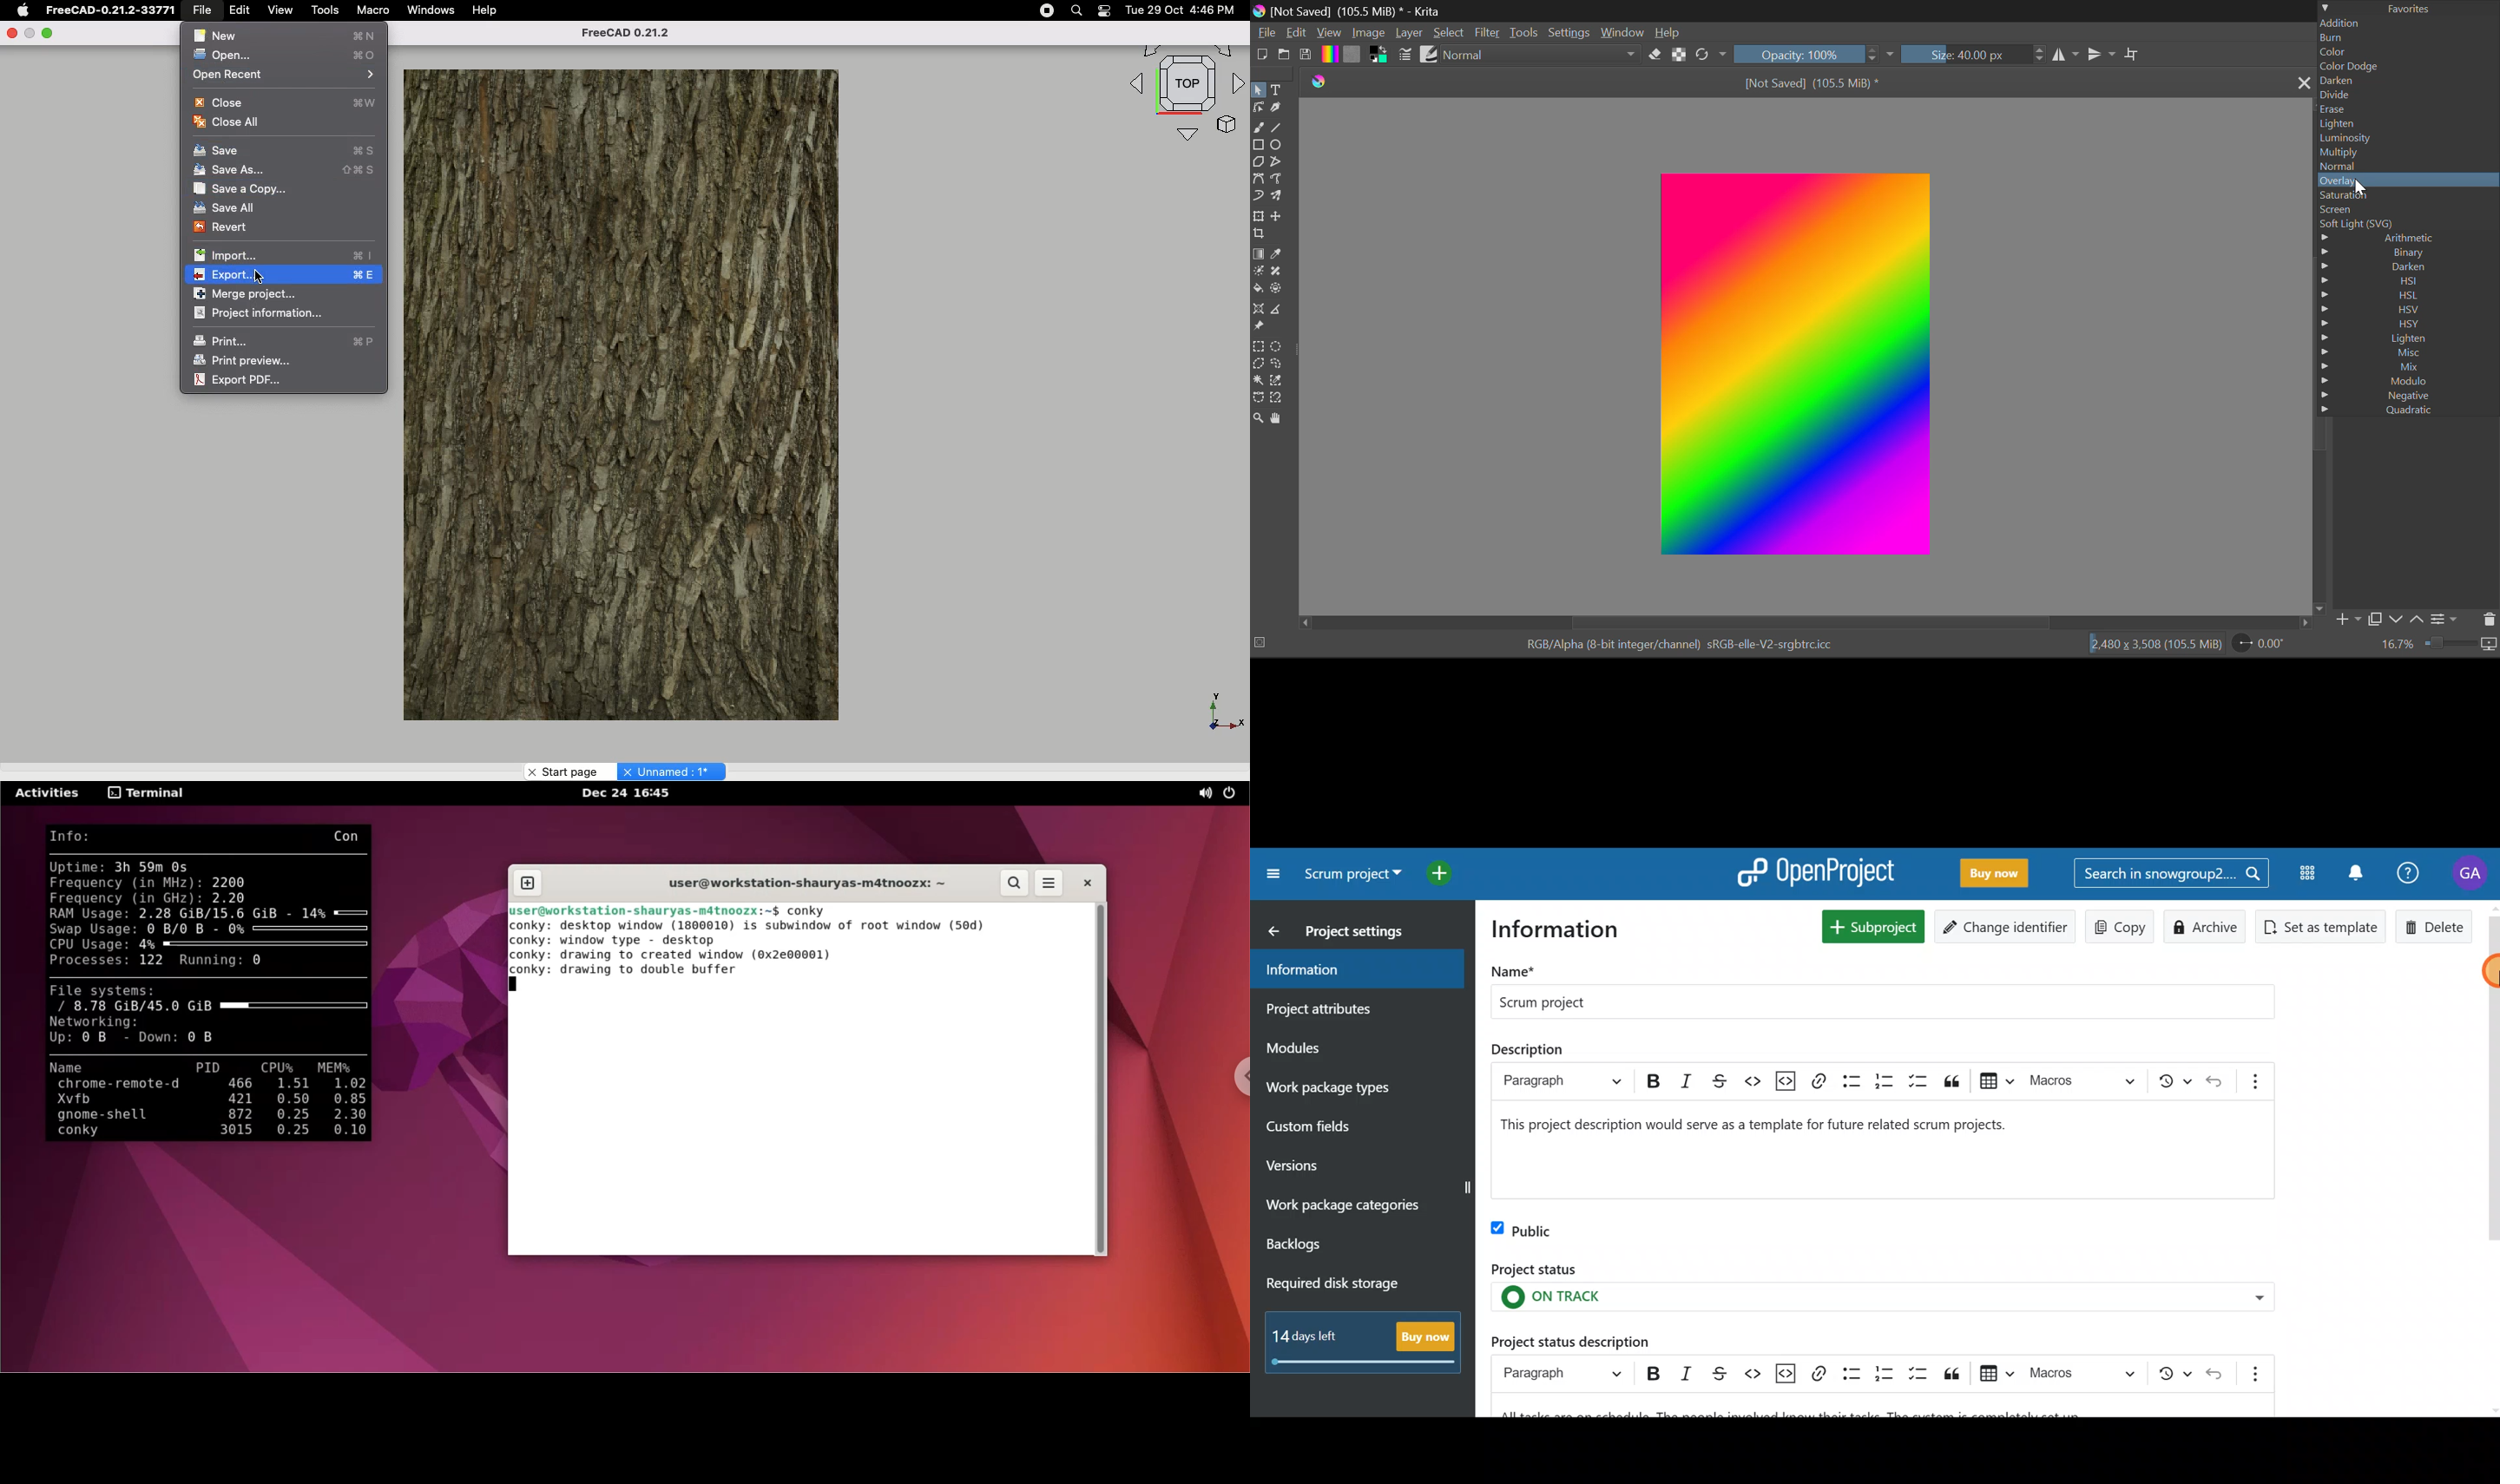  I want to click on Increase or decrease  opacity, so click(1873, 55).